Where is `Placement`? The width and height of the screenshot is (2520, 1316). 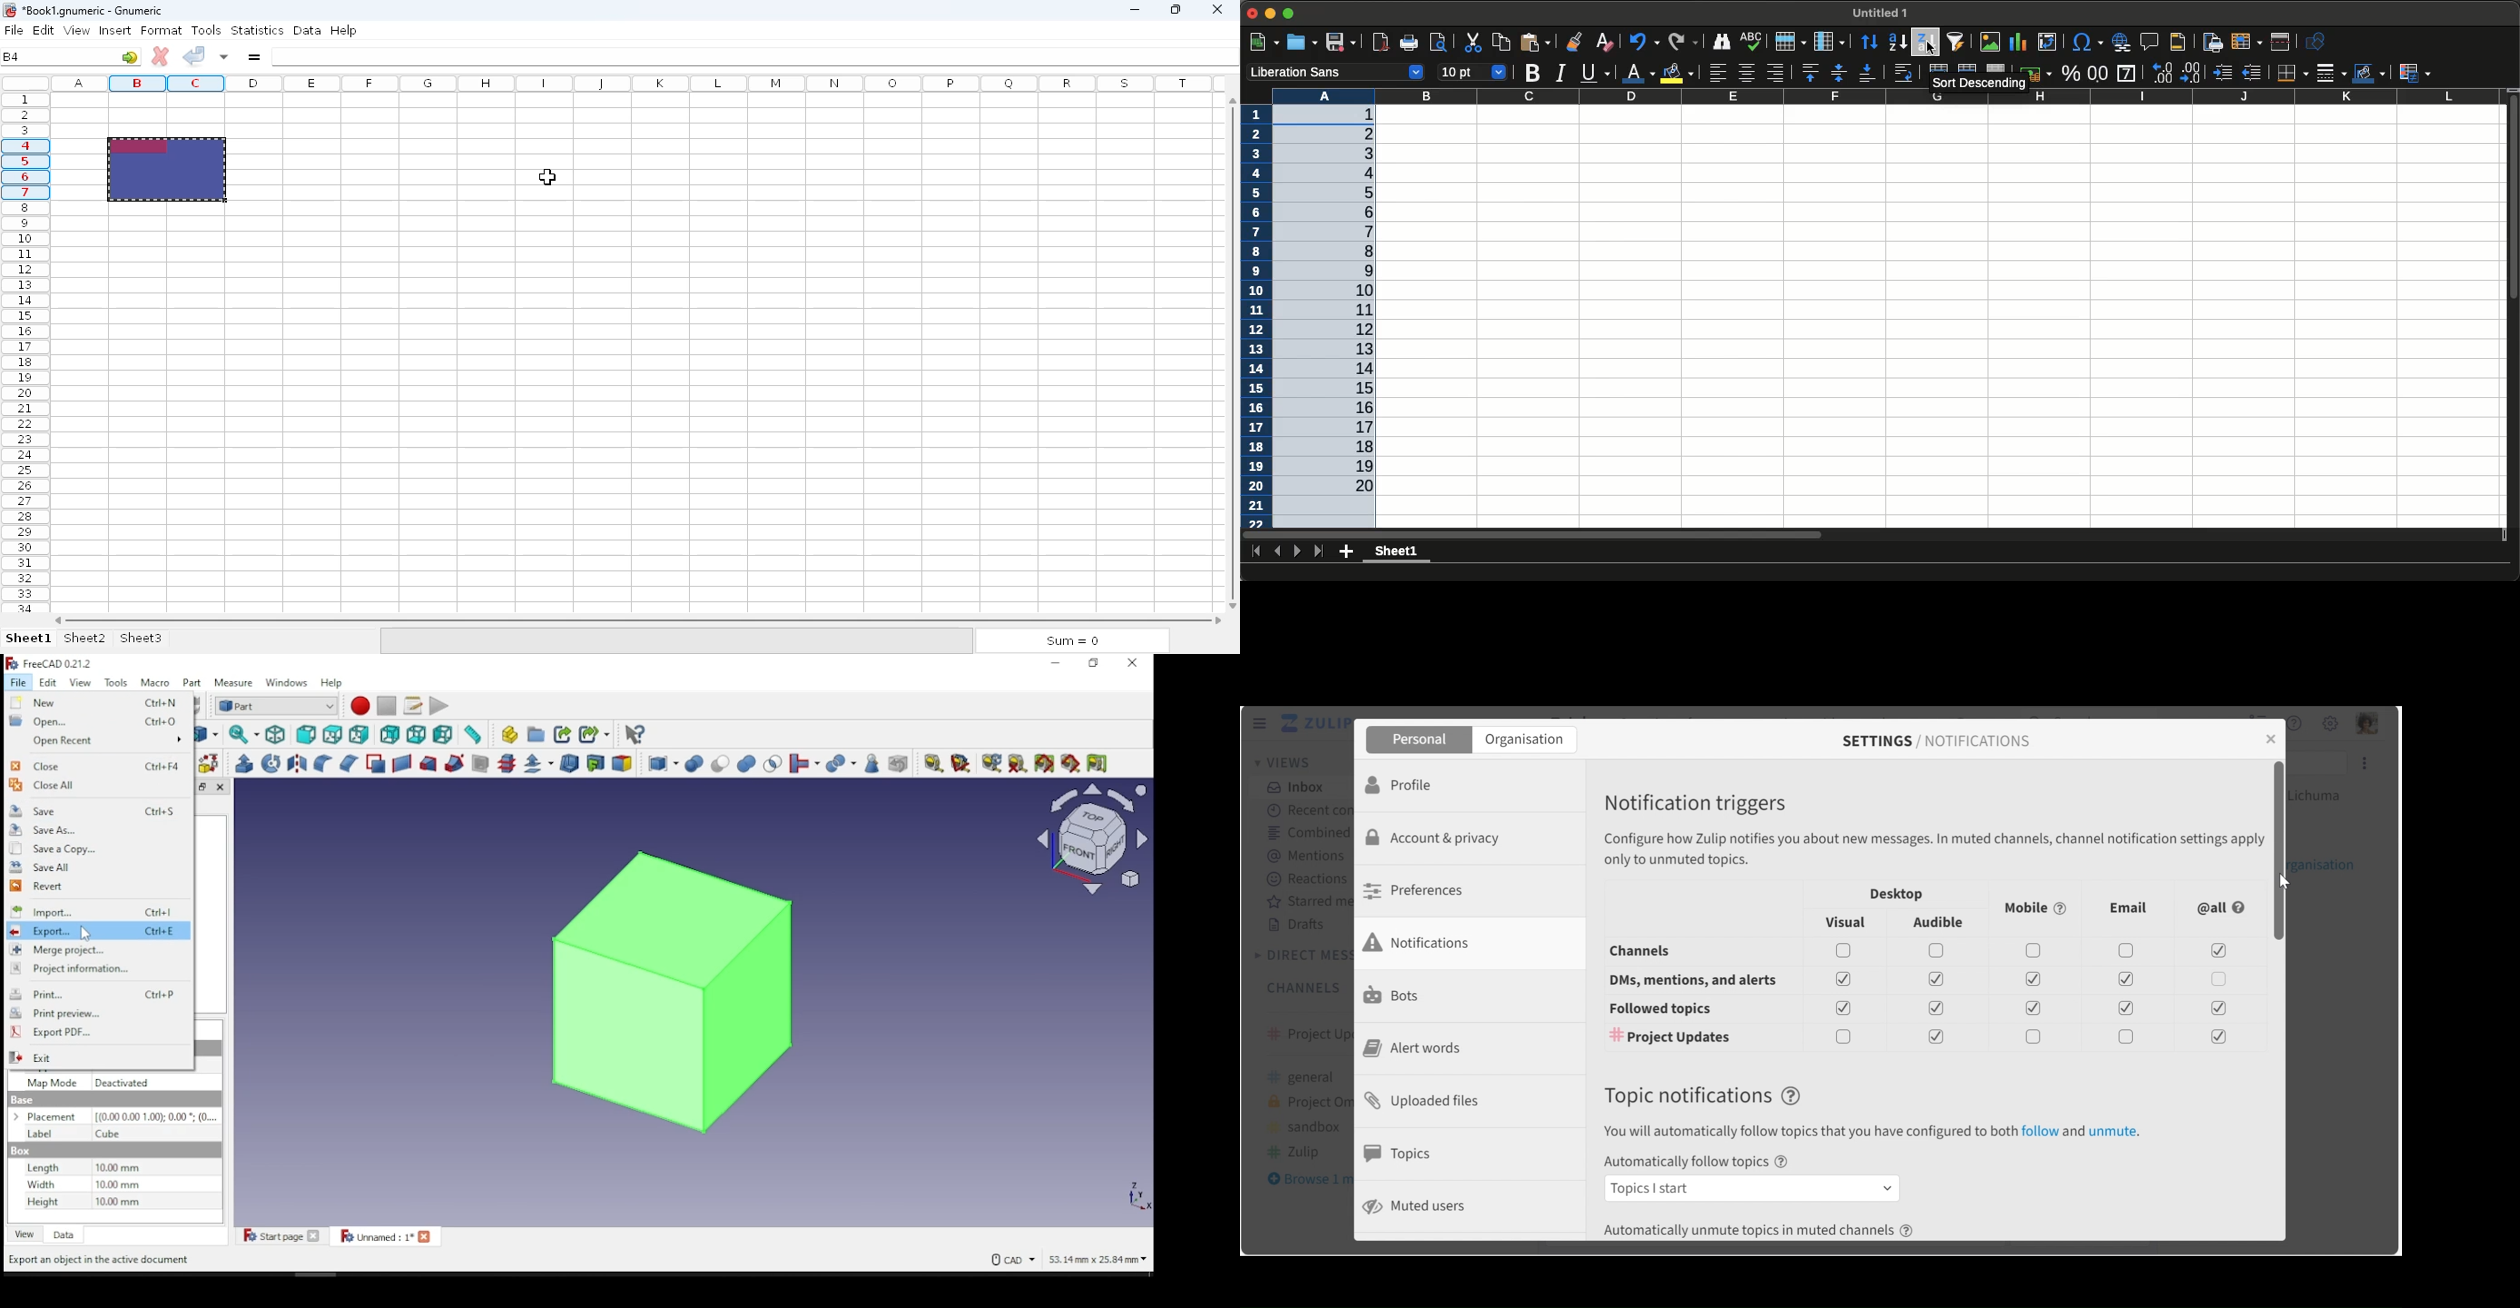
Placement is located at coordinates (49, 1117).